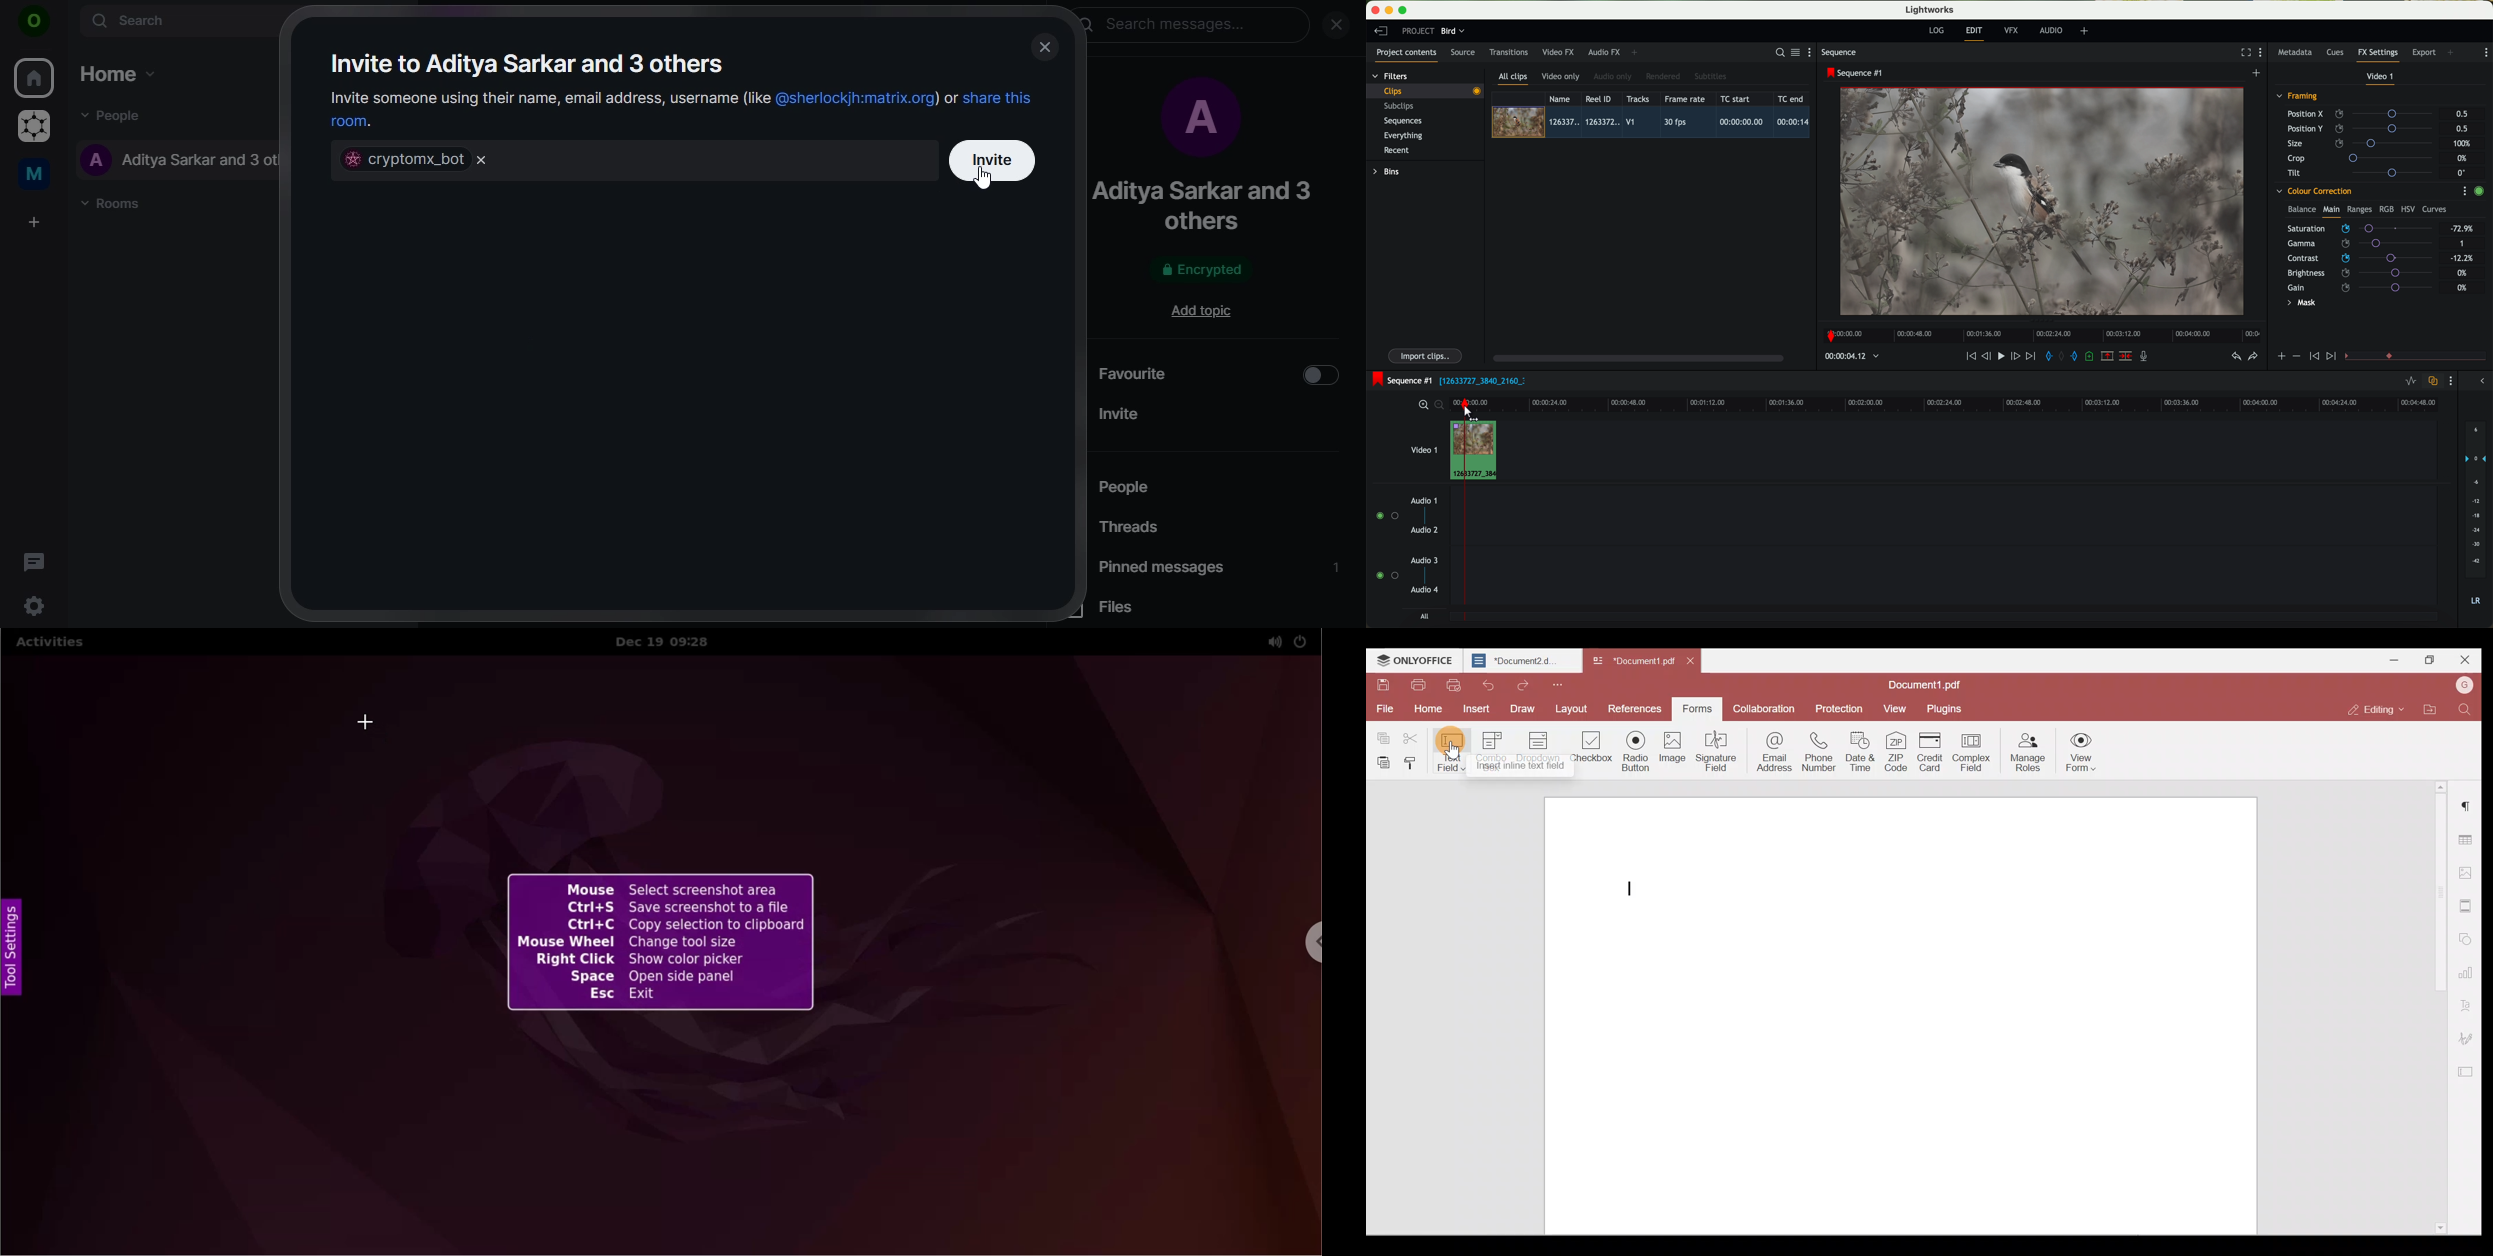  Describe the element at coordinates (1336, 26) in the screenshot. I see `close` at that location.